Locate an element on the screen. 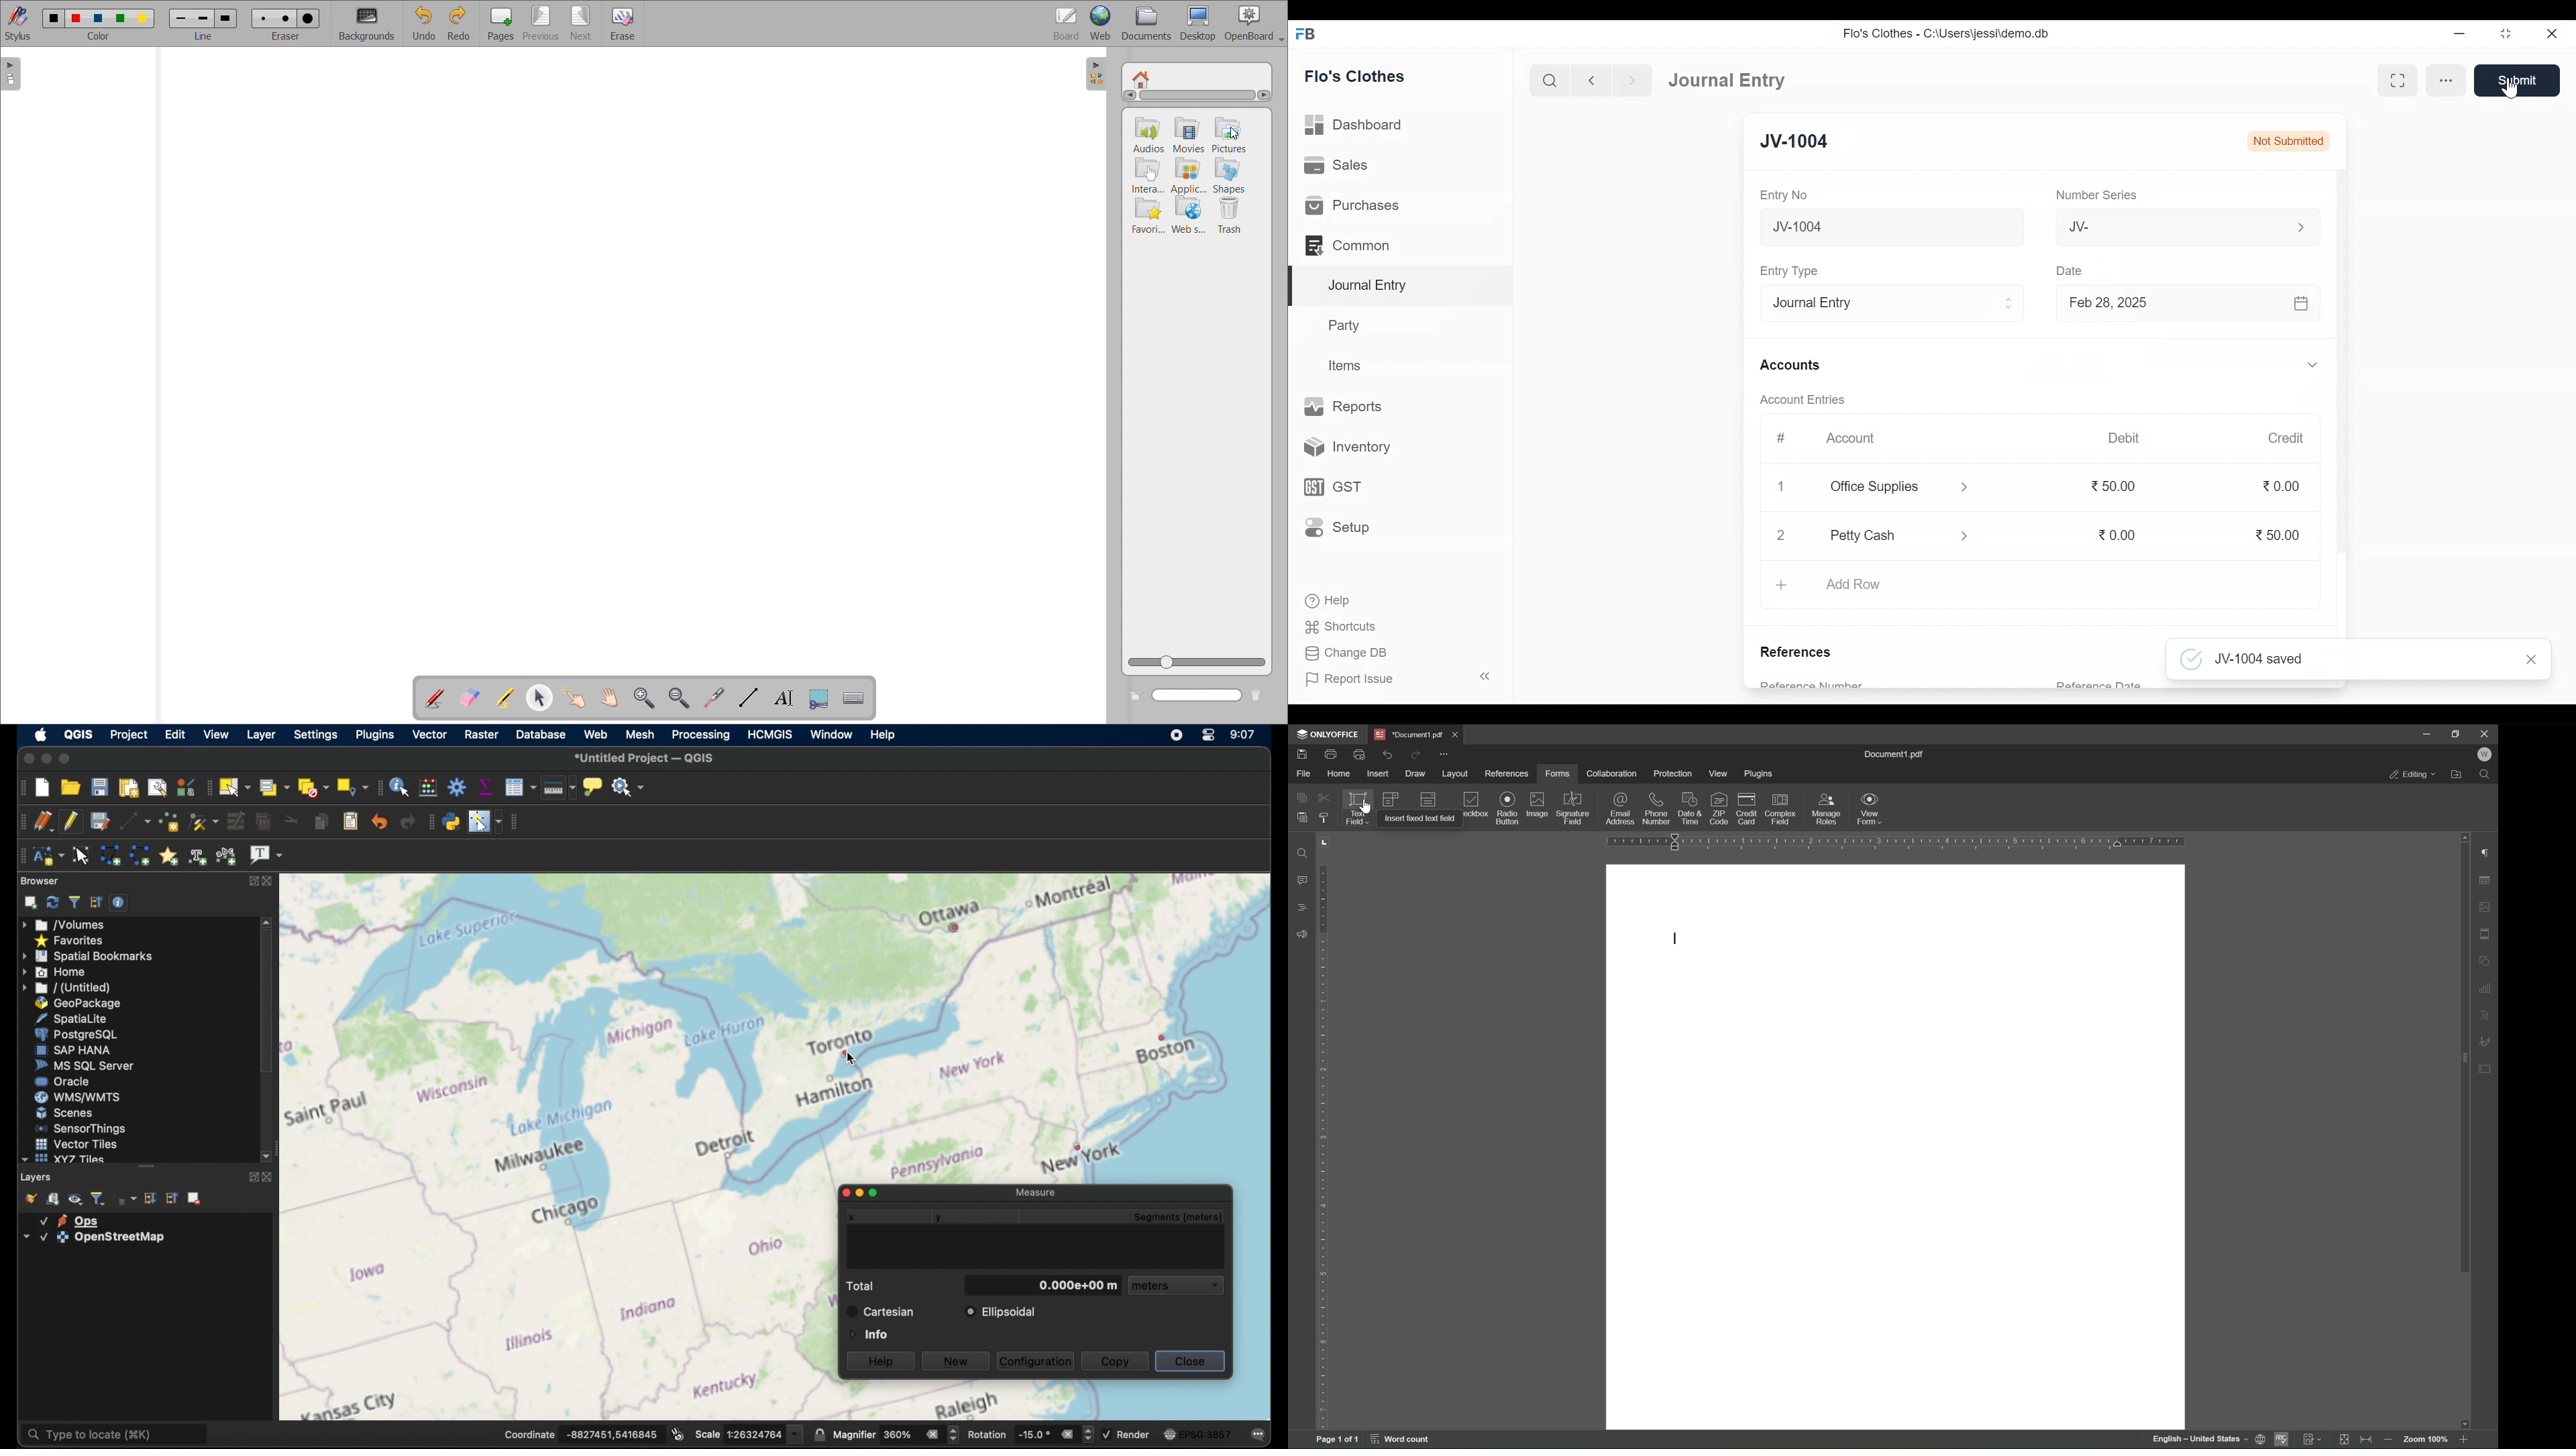 Image resolution: width=2576 pixels, height=1456 pixels. digitizing toolbar is located at coordinates (19, 822).